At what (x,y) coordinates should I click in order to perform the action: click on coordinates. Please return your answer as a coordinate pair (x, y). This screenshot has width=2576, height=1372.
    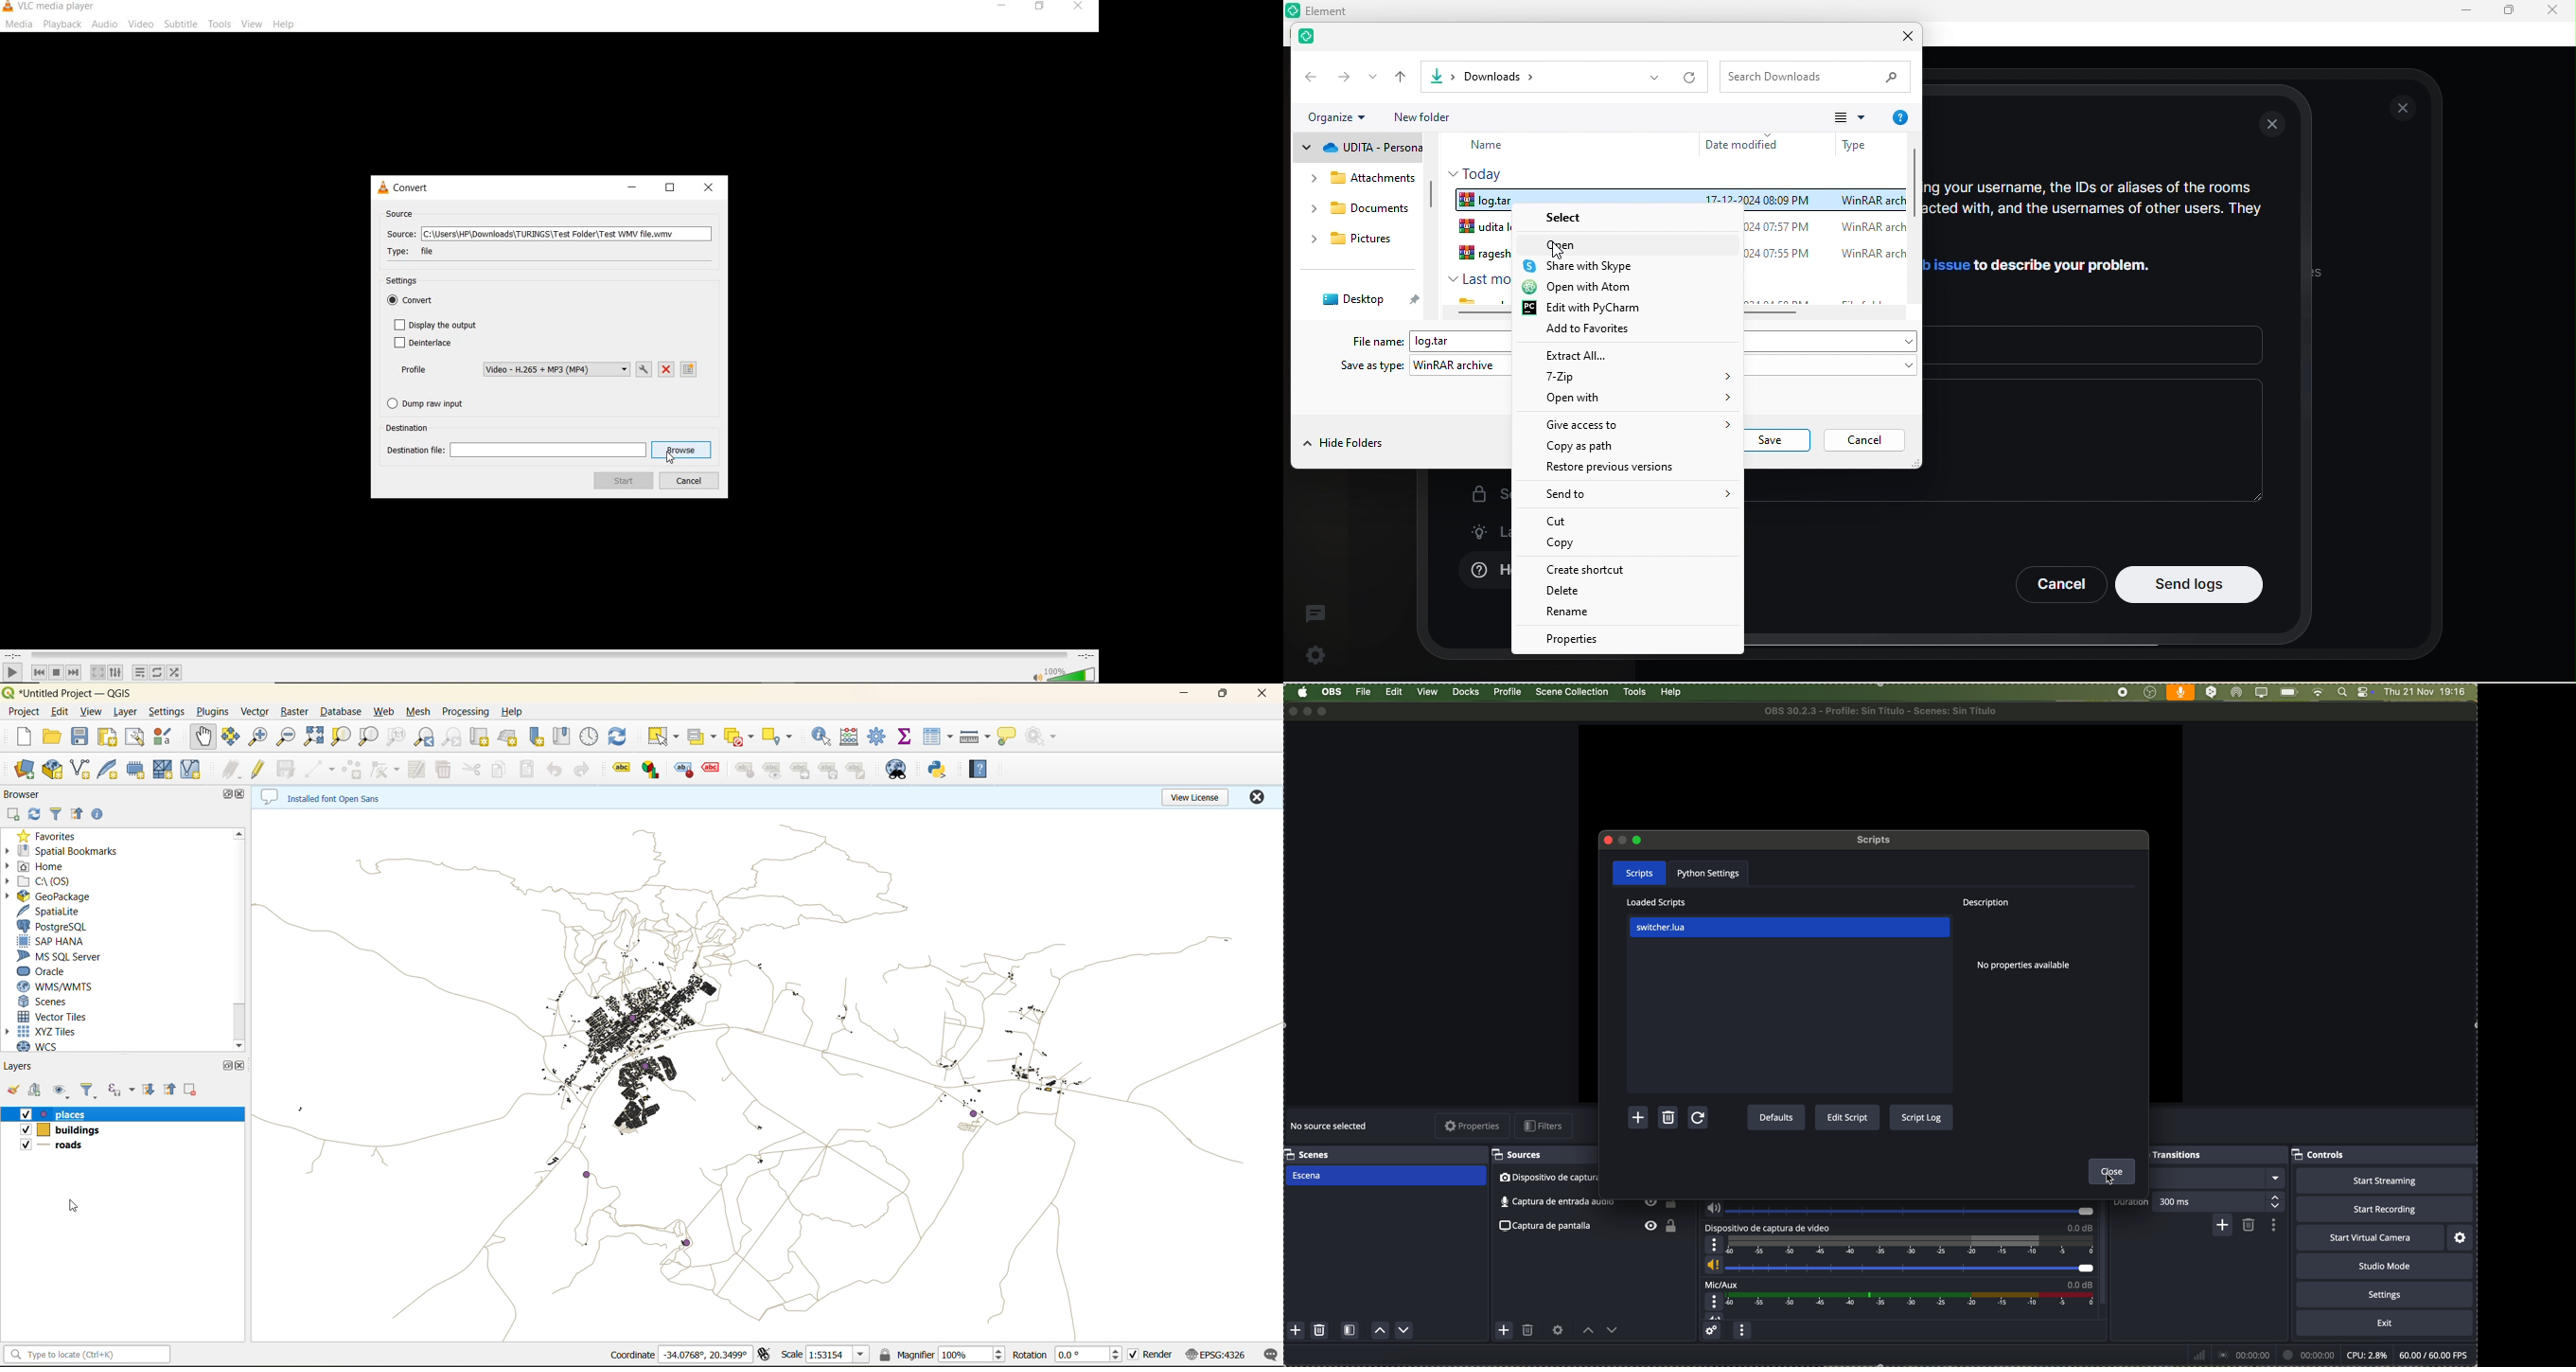
    Looking at the image, I should click on (705, 1354).